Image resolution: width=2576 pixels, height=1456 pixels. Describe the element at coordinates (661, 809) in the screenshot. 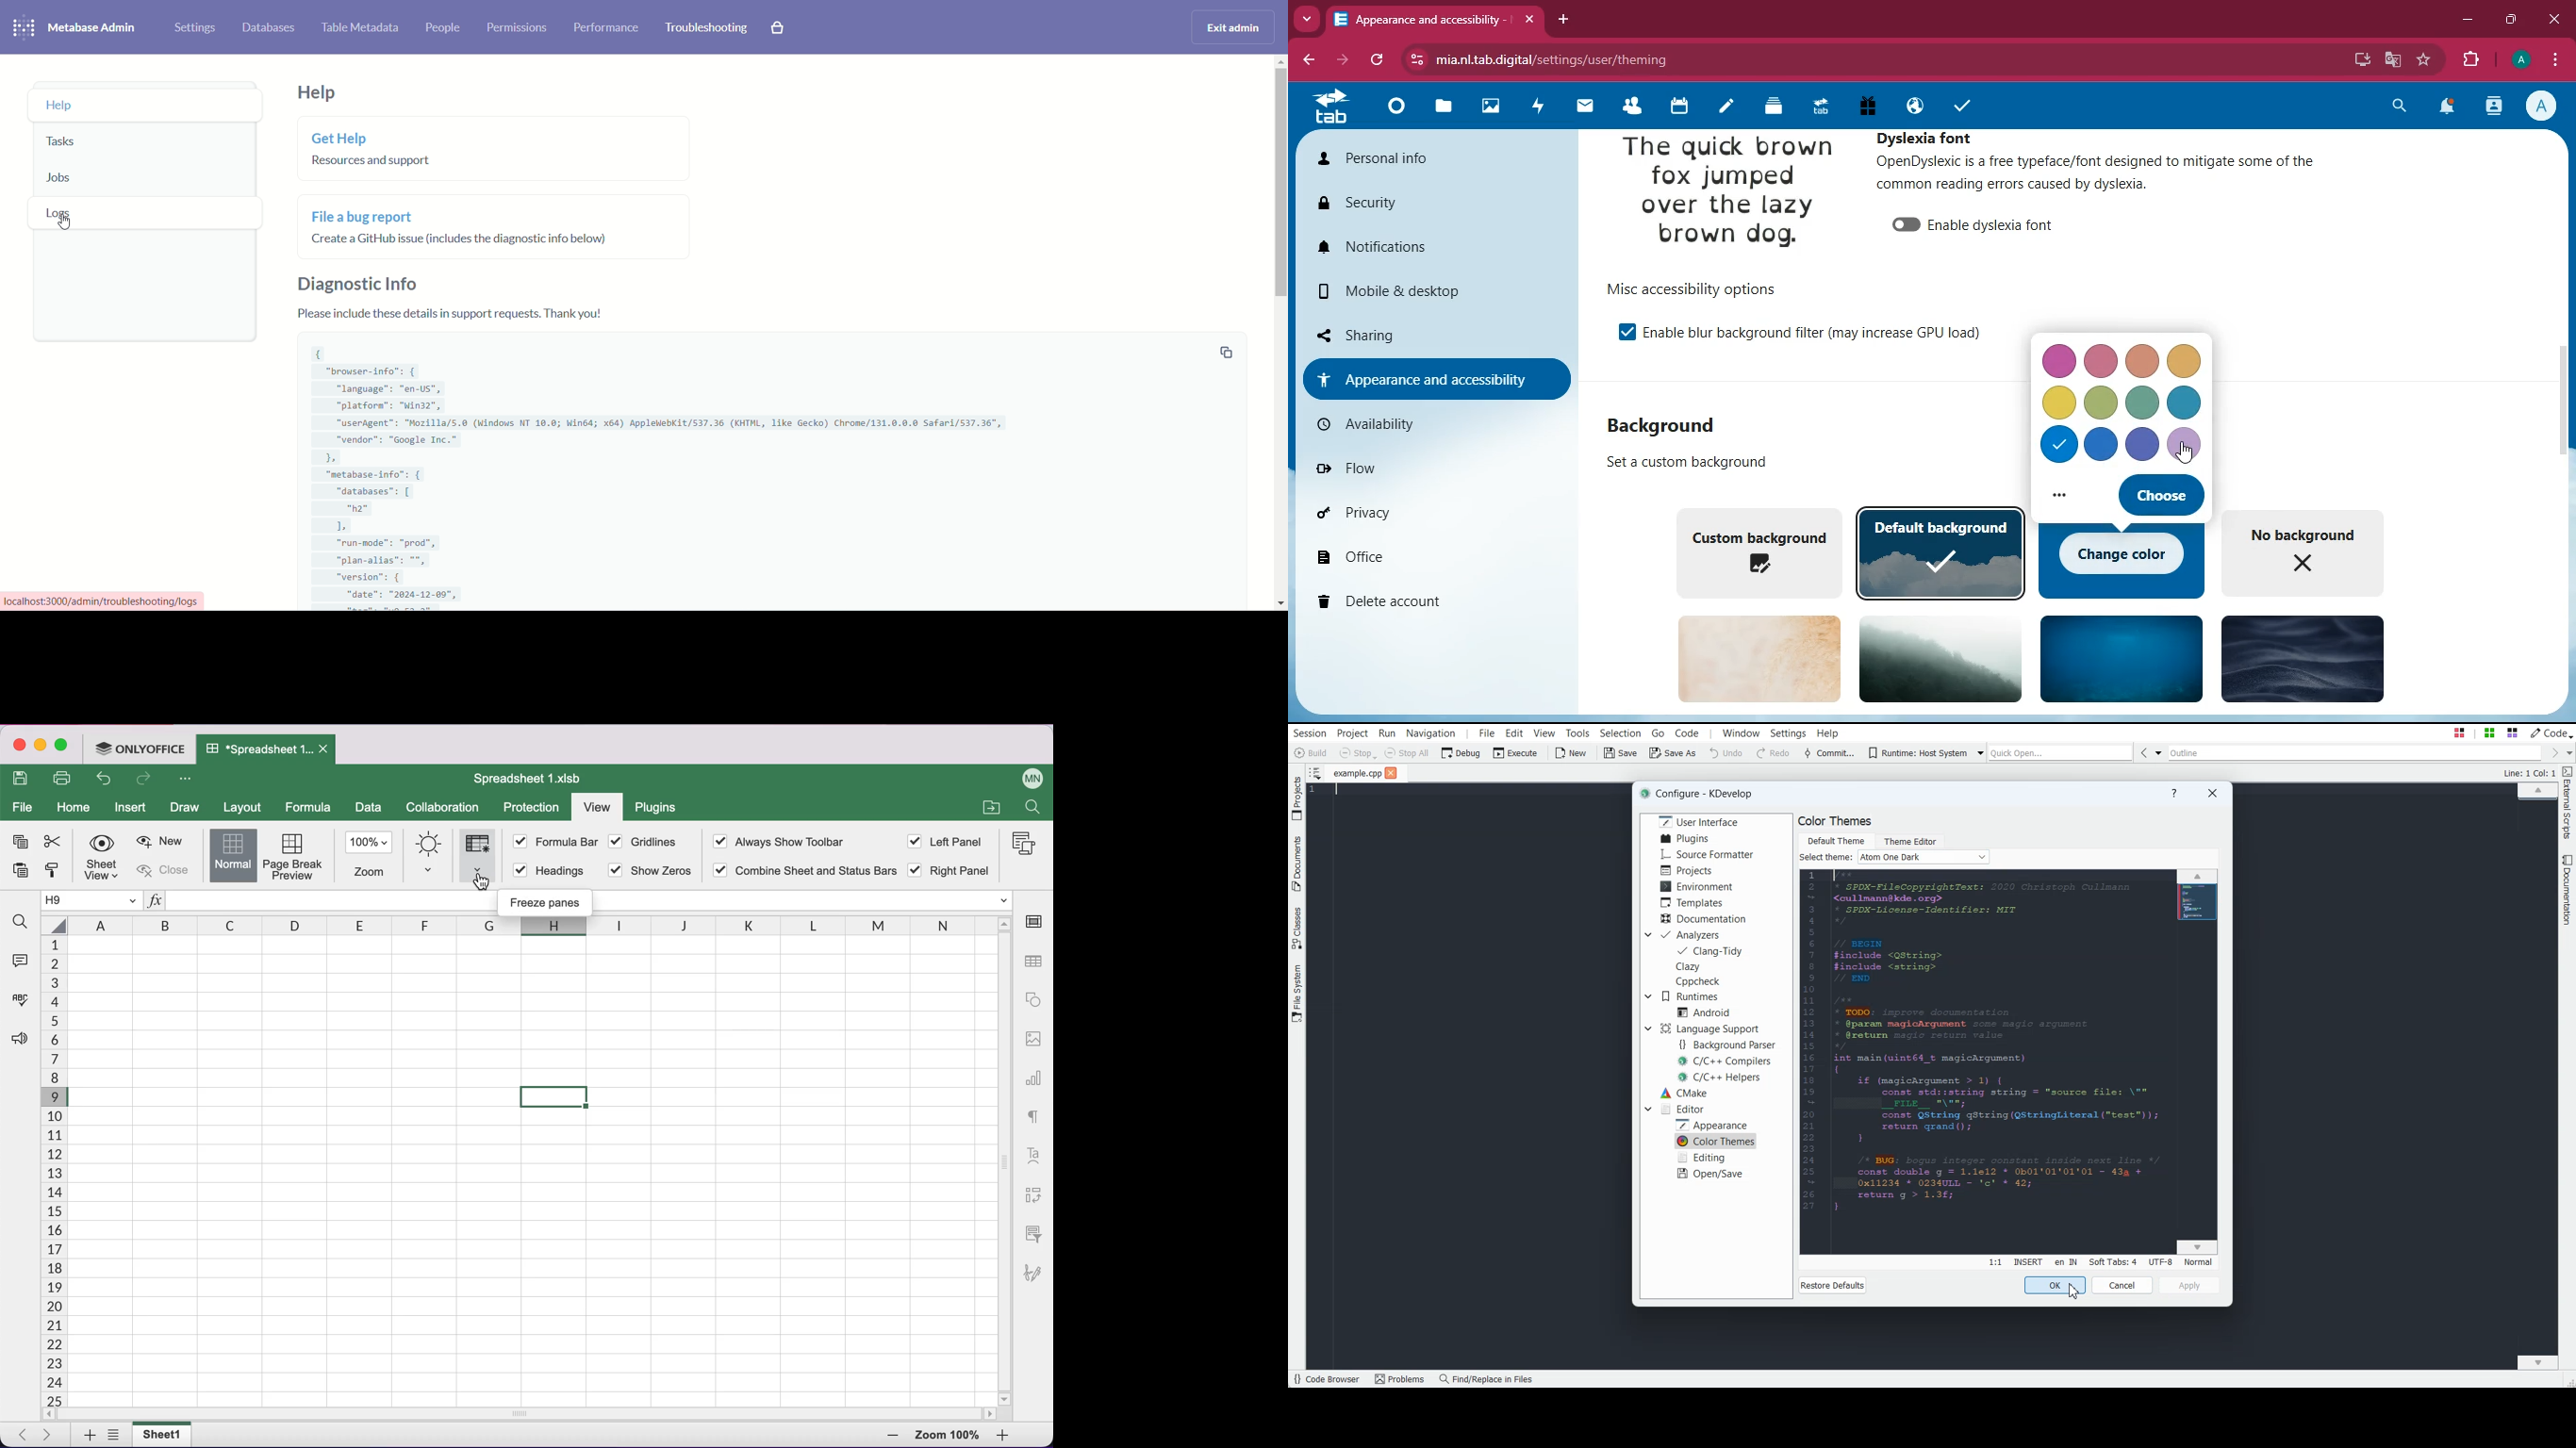

I see `plugins` at that location.